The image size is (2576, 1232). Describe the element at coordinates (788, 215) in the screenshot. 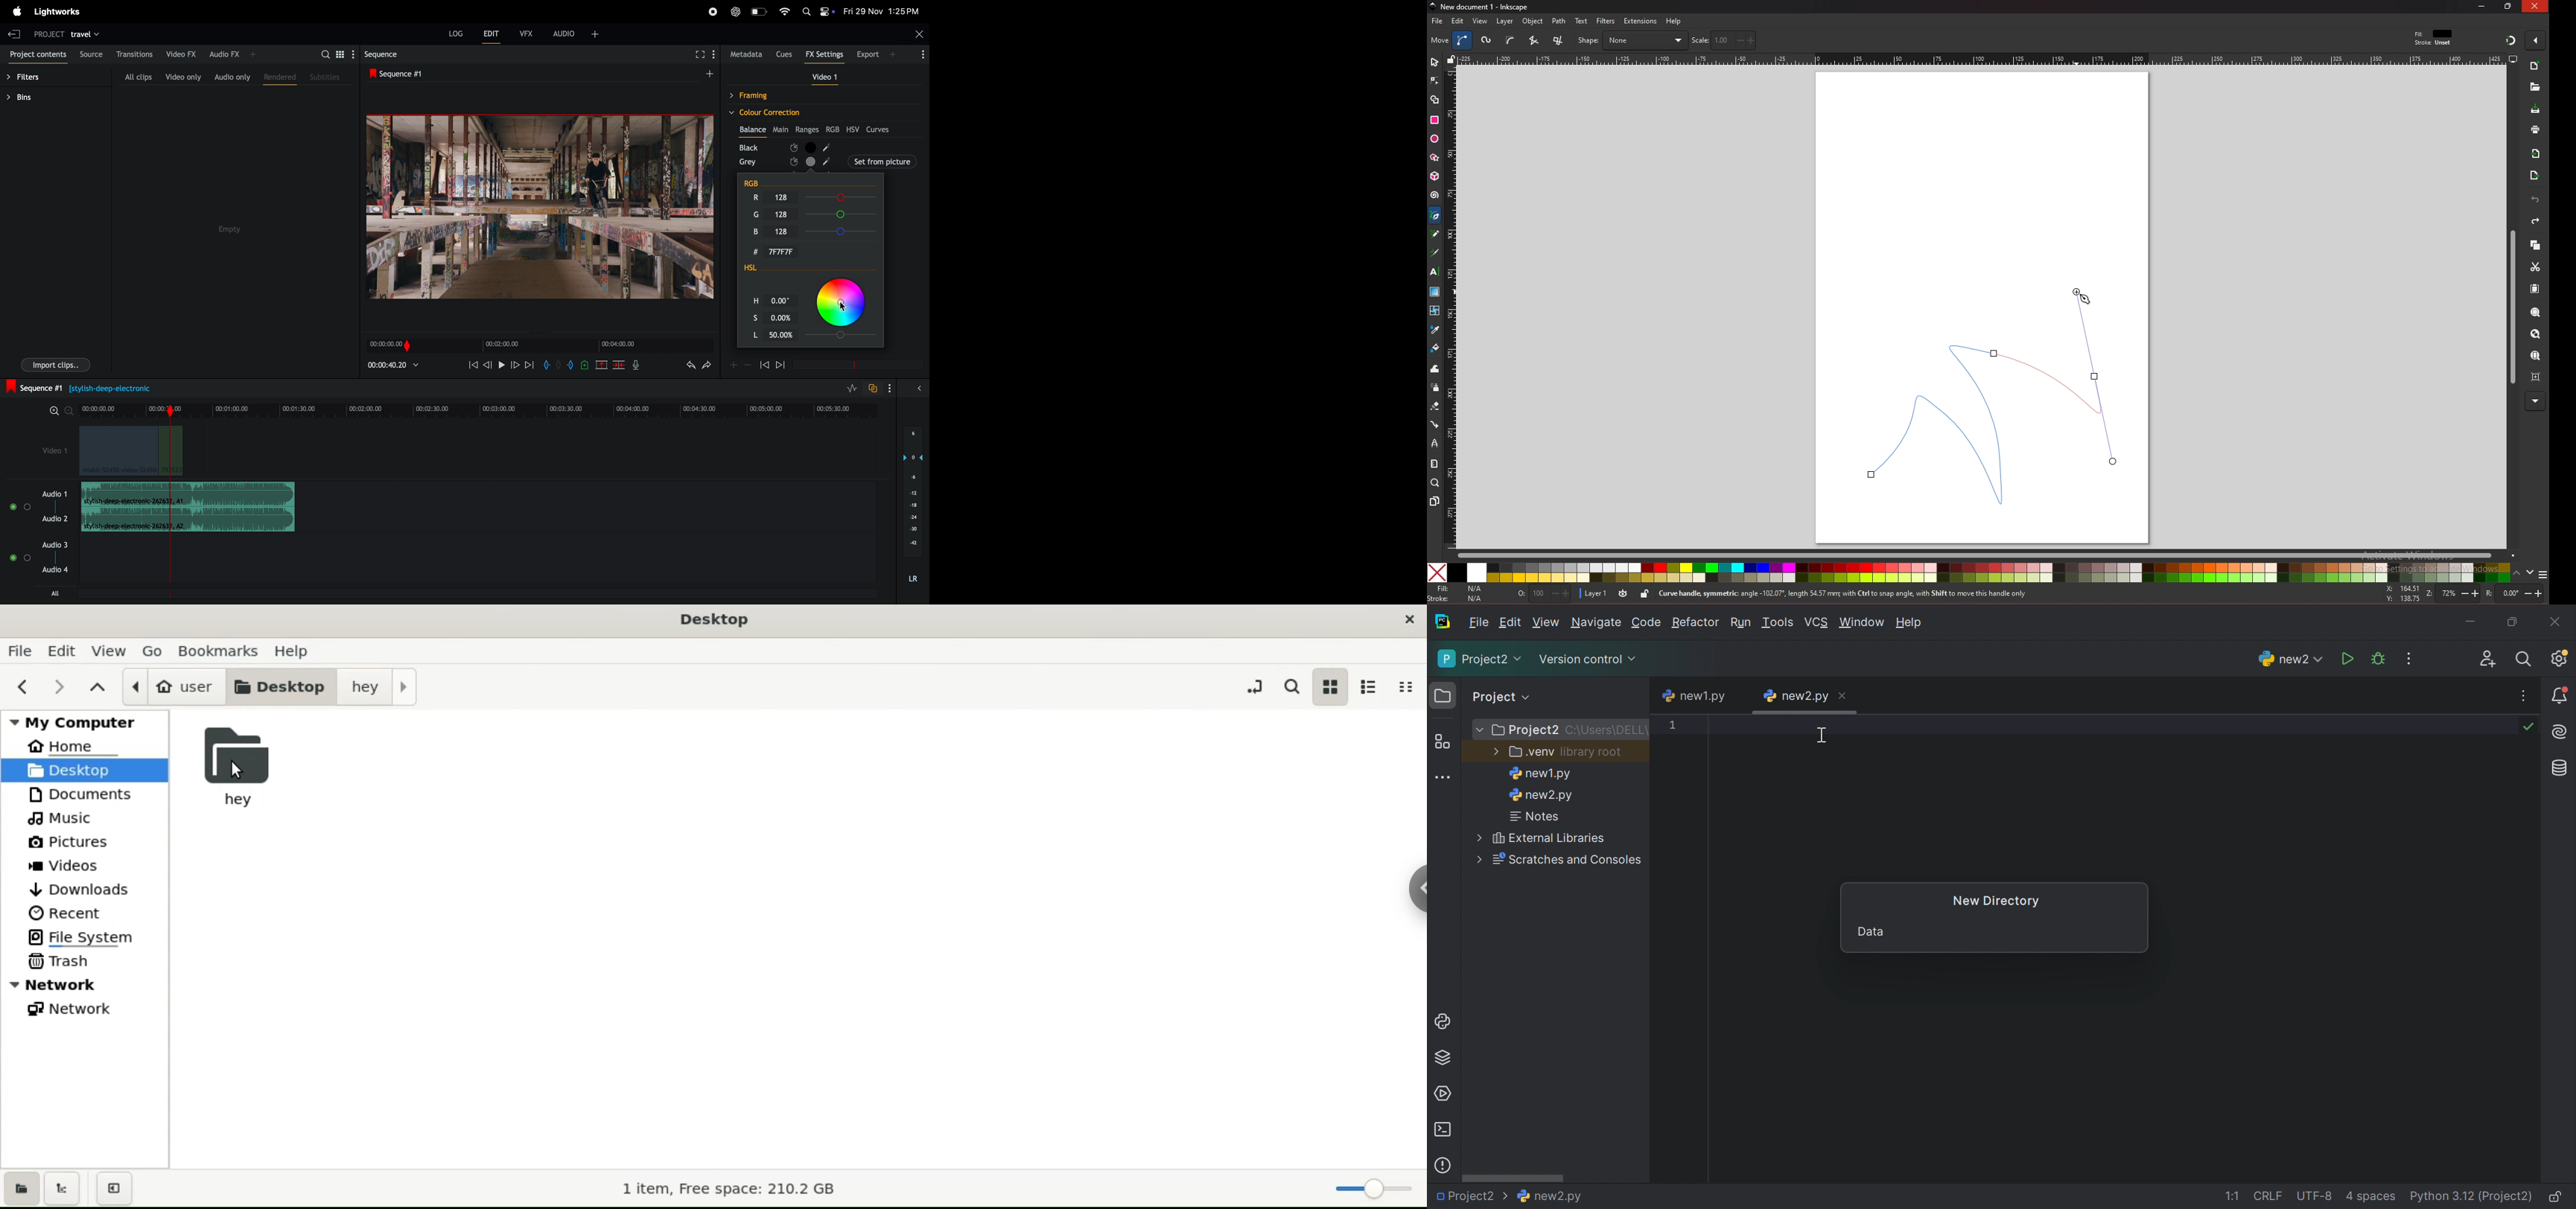

I see `G Input` at that location.